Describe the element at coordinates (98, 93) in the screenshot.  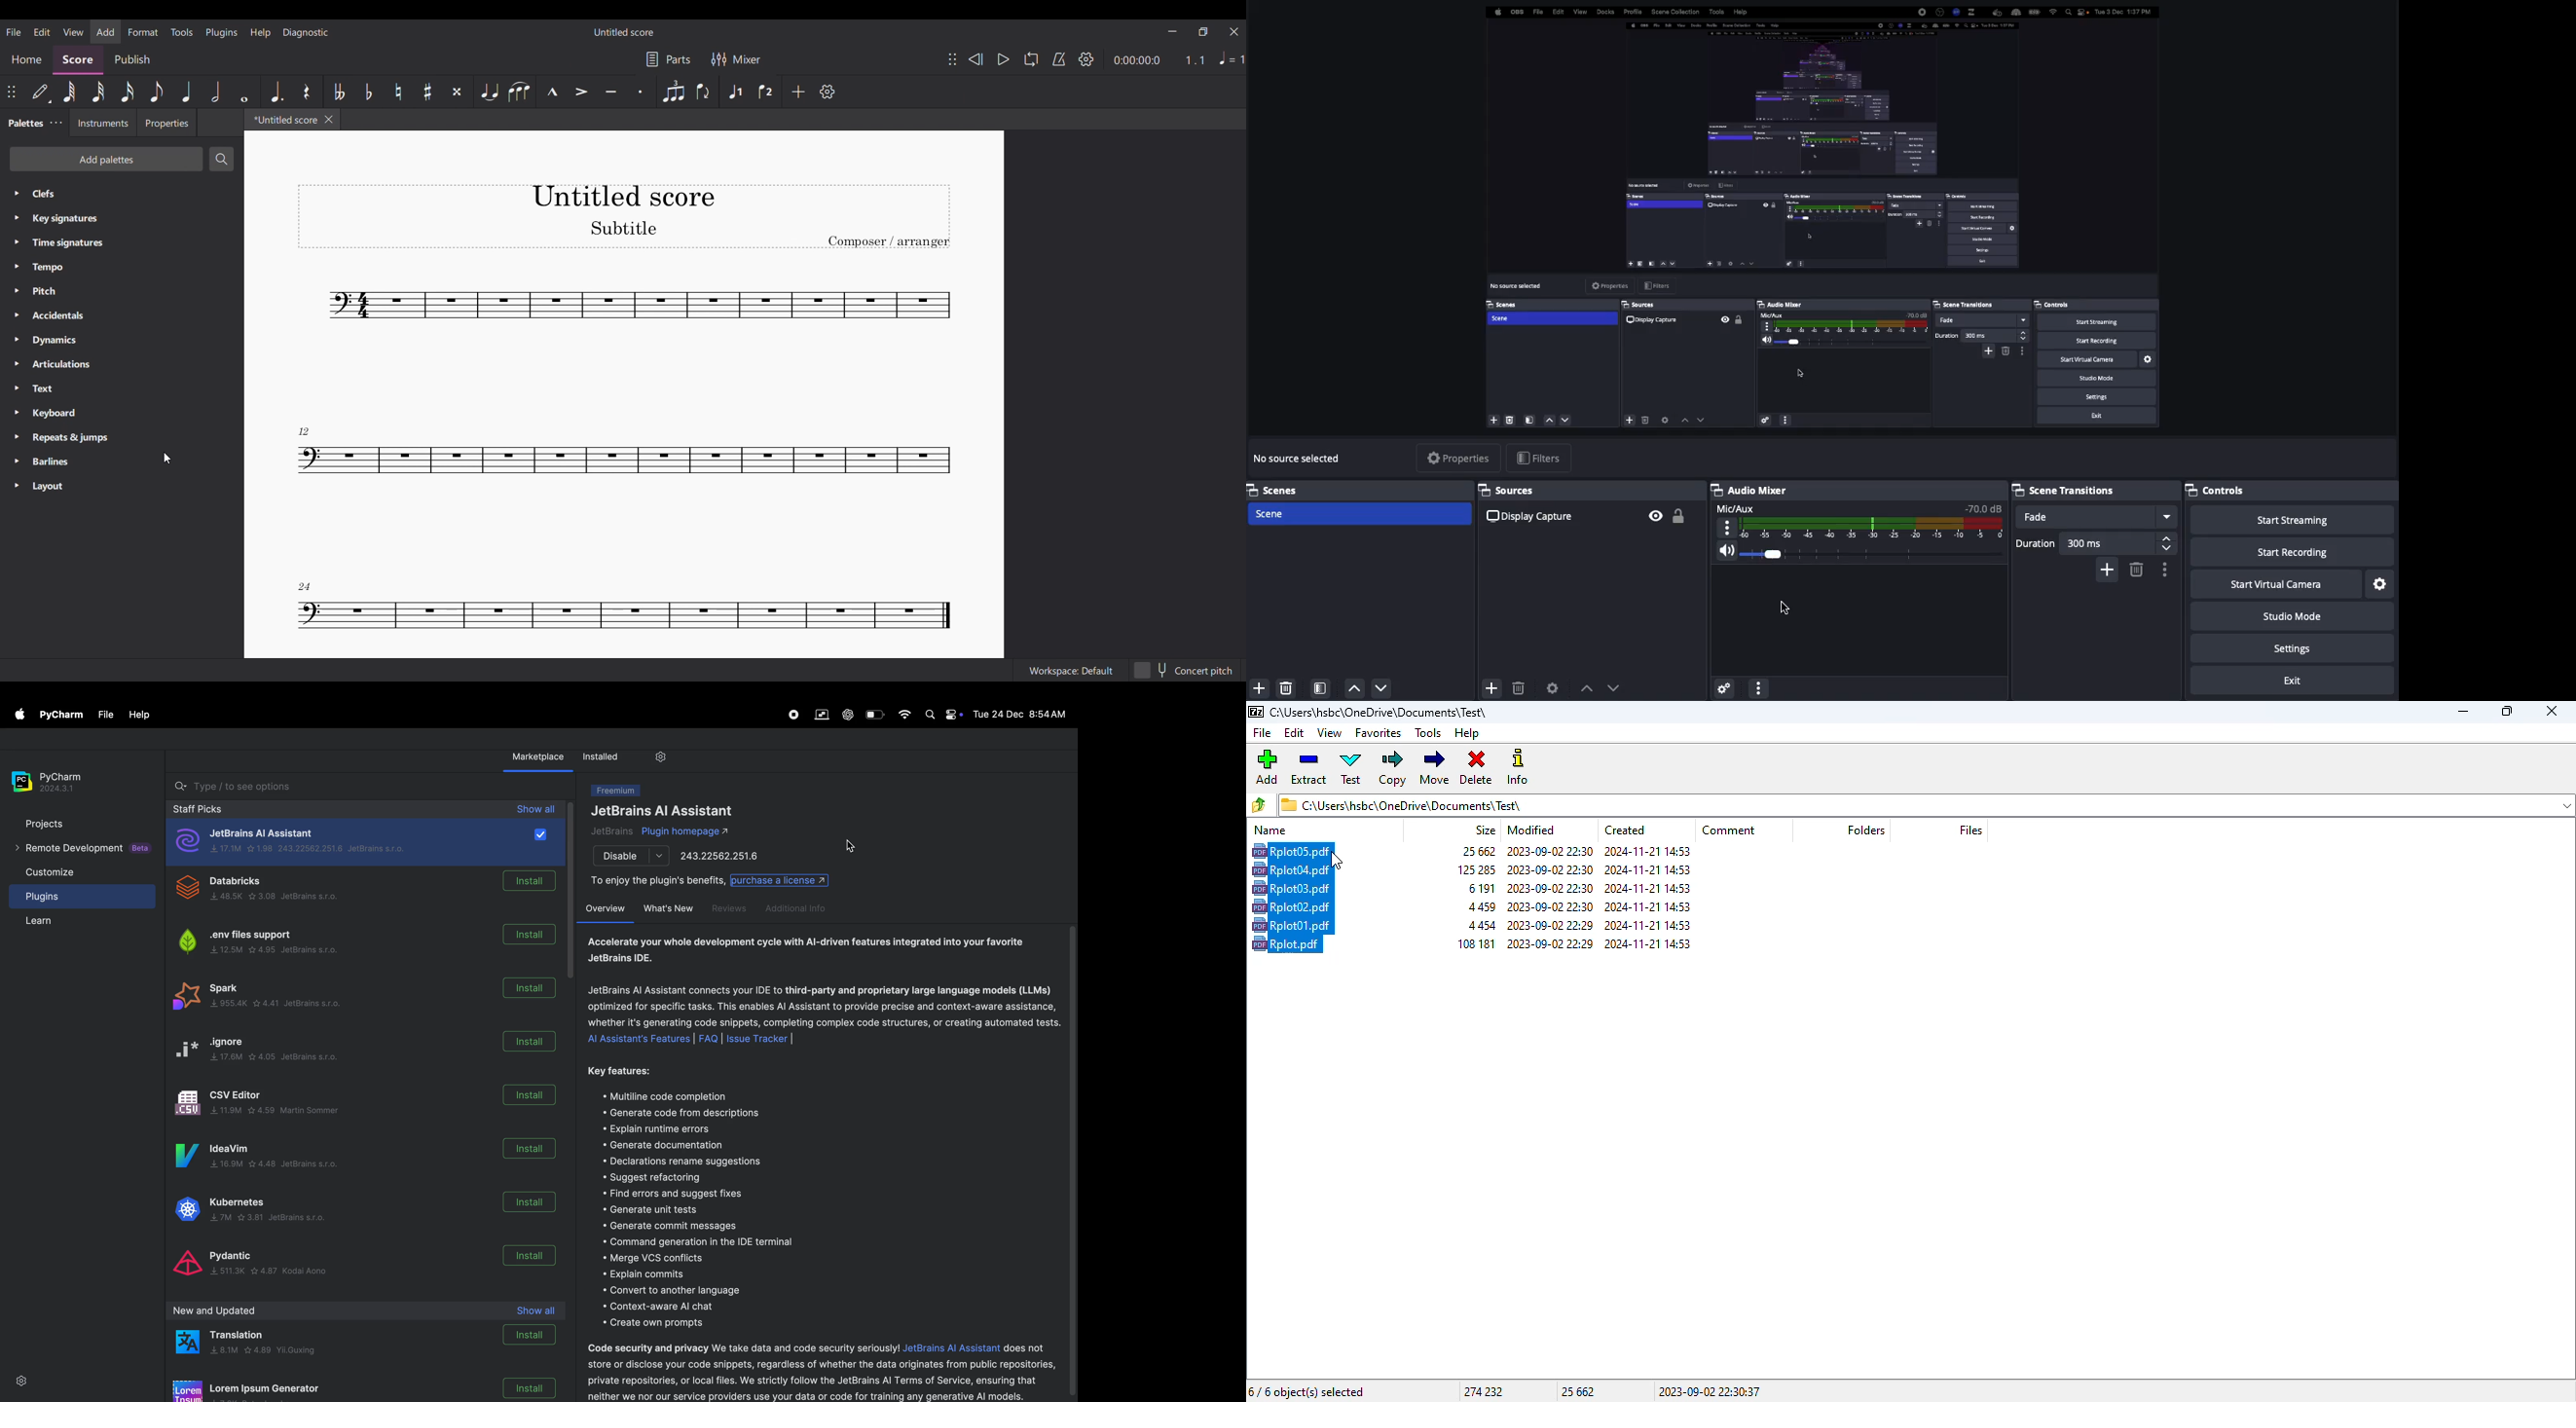
I see `` at that location.